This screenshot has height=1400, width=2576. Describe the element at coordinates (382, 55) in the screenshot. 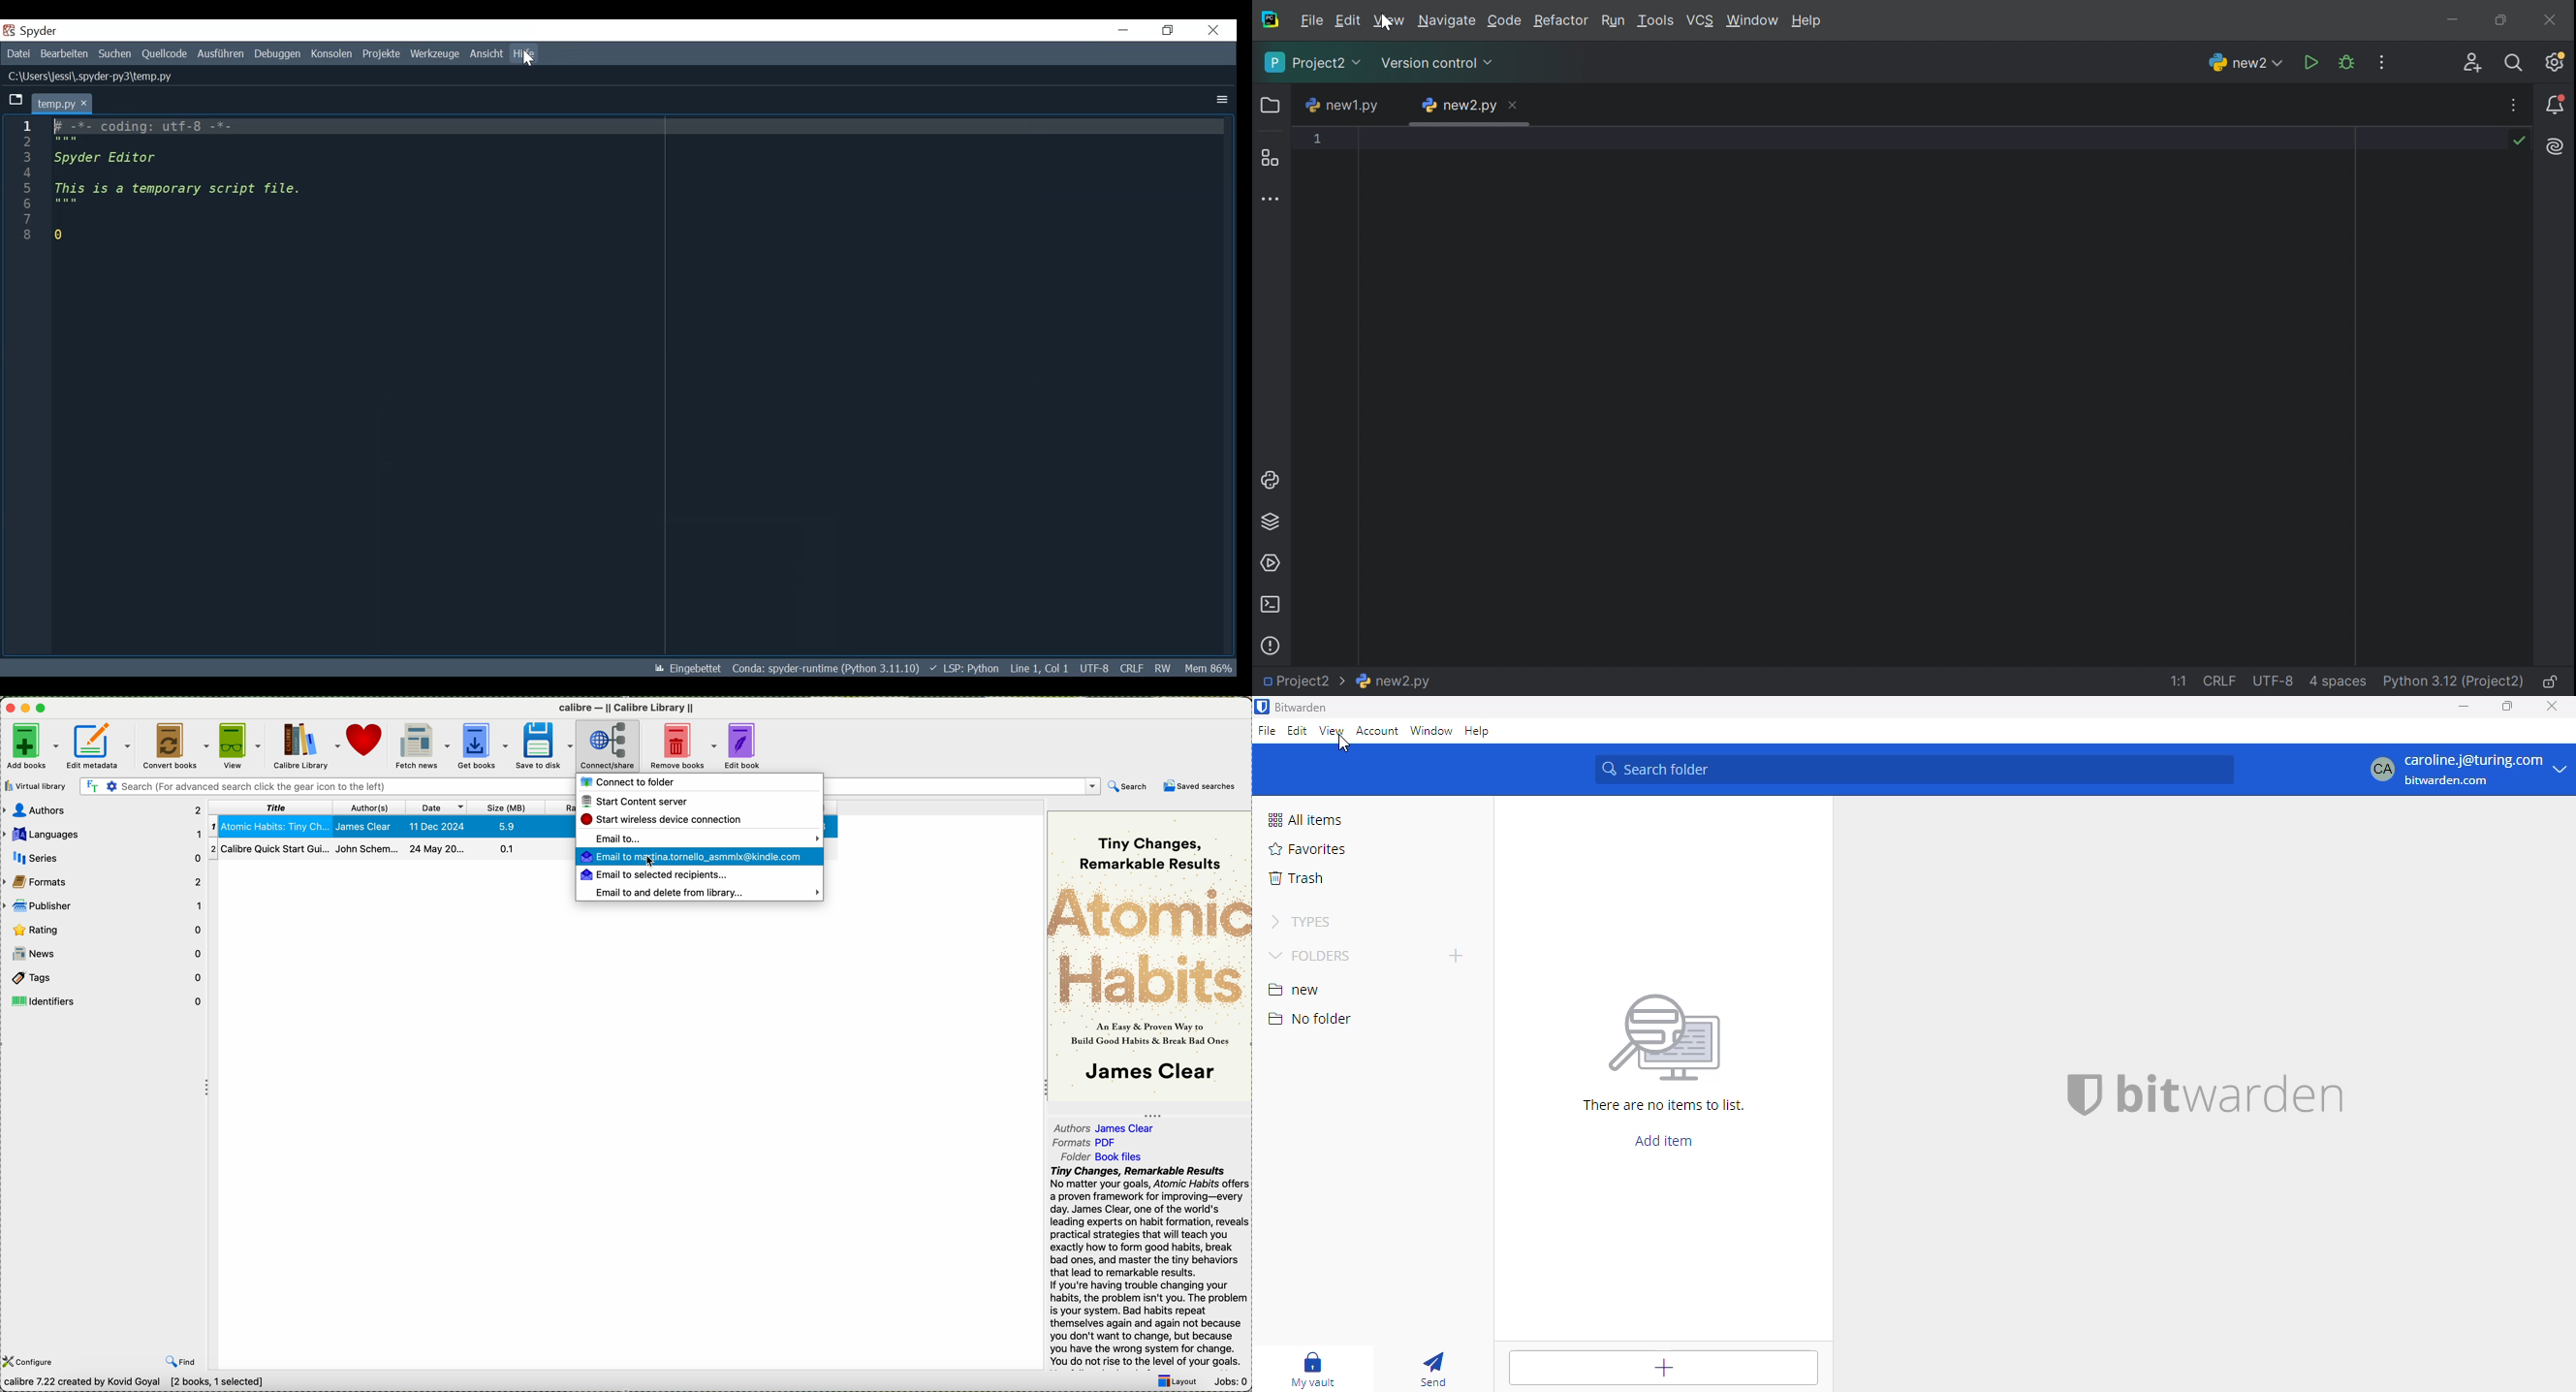

I see `Projects` at that location.